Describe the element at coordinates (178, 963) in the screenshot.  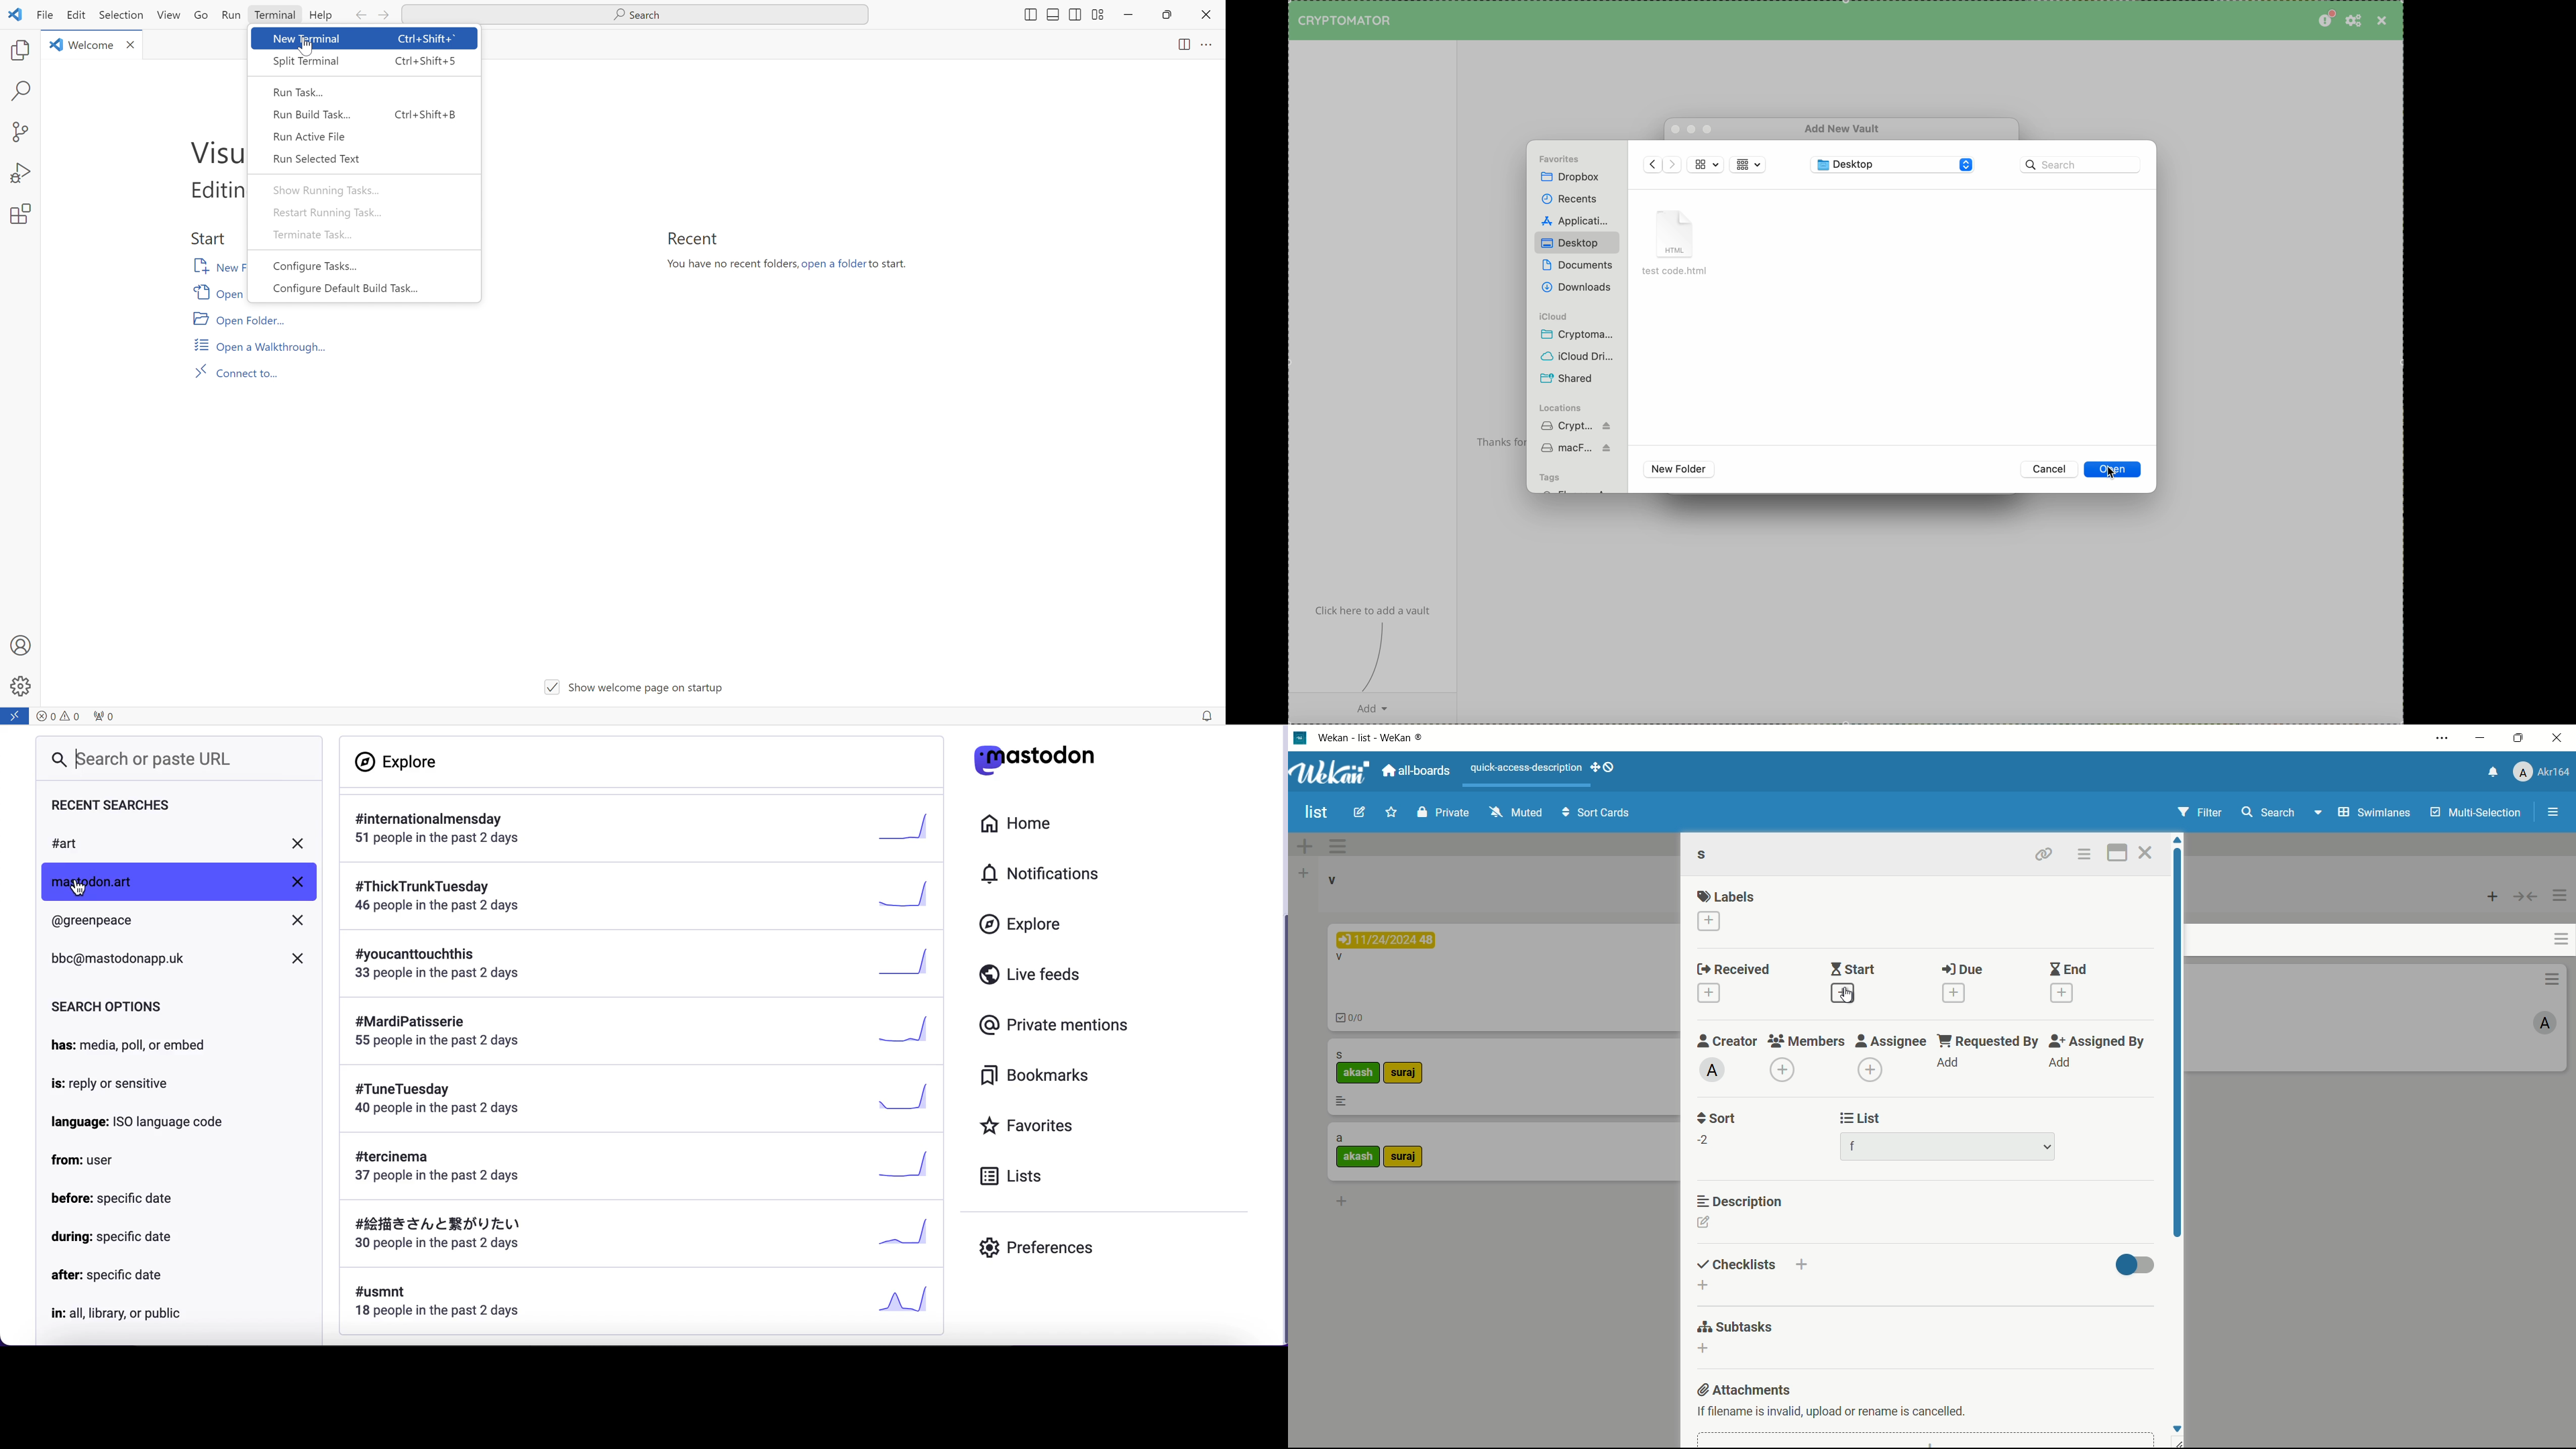
I see `bbc` at that location.